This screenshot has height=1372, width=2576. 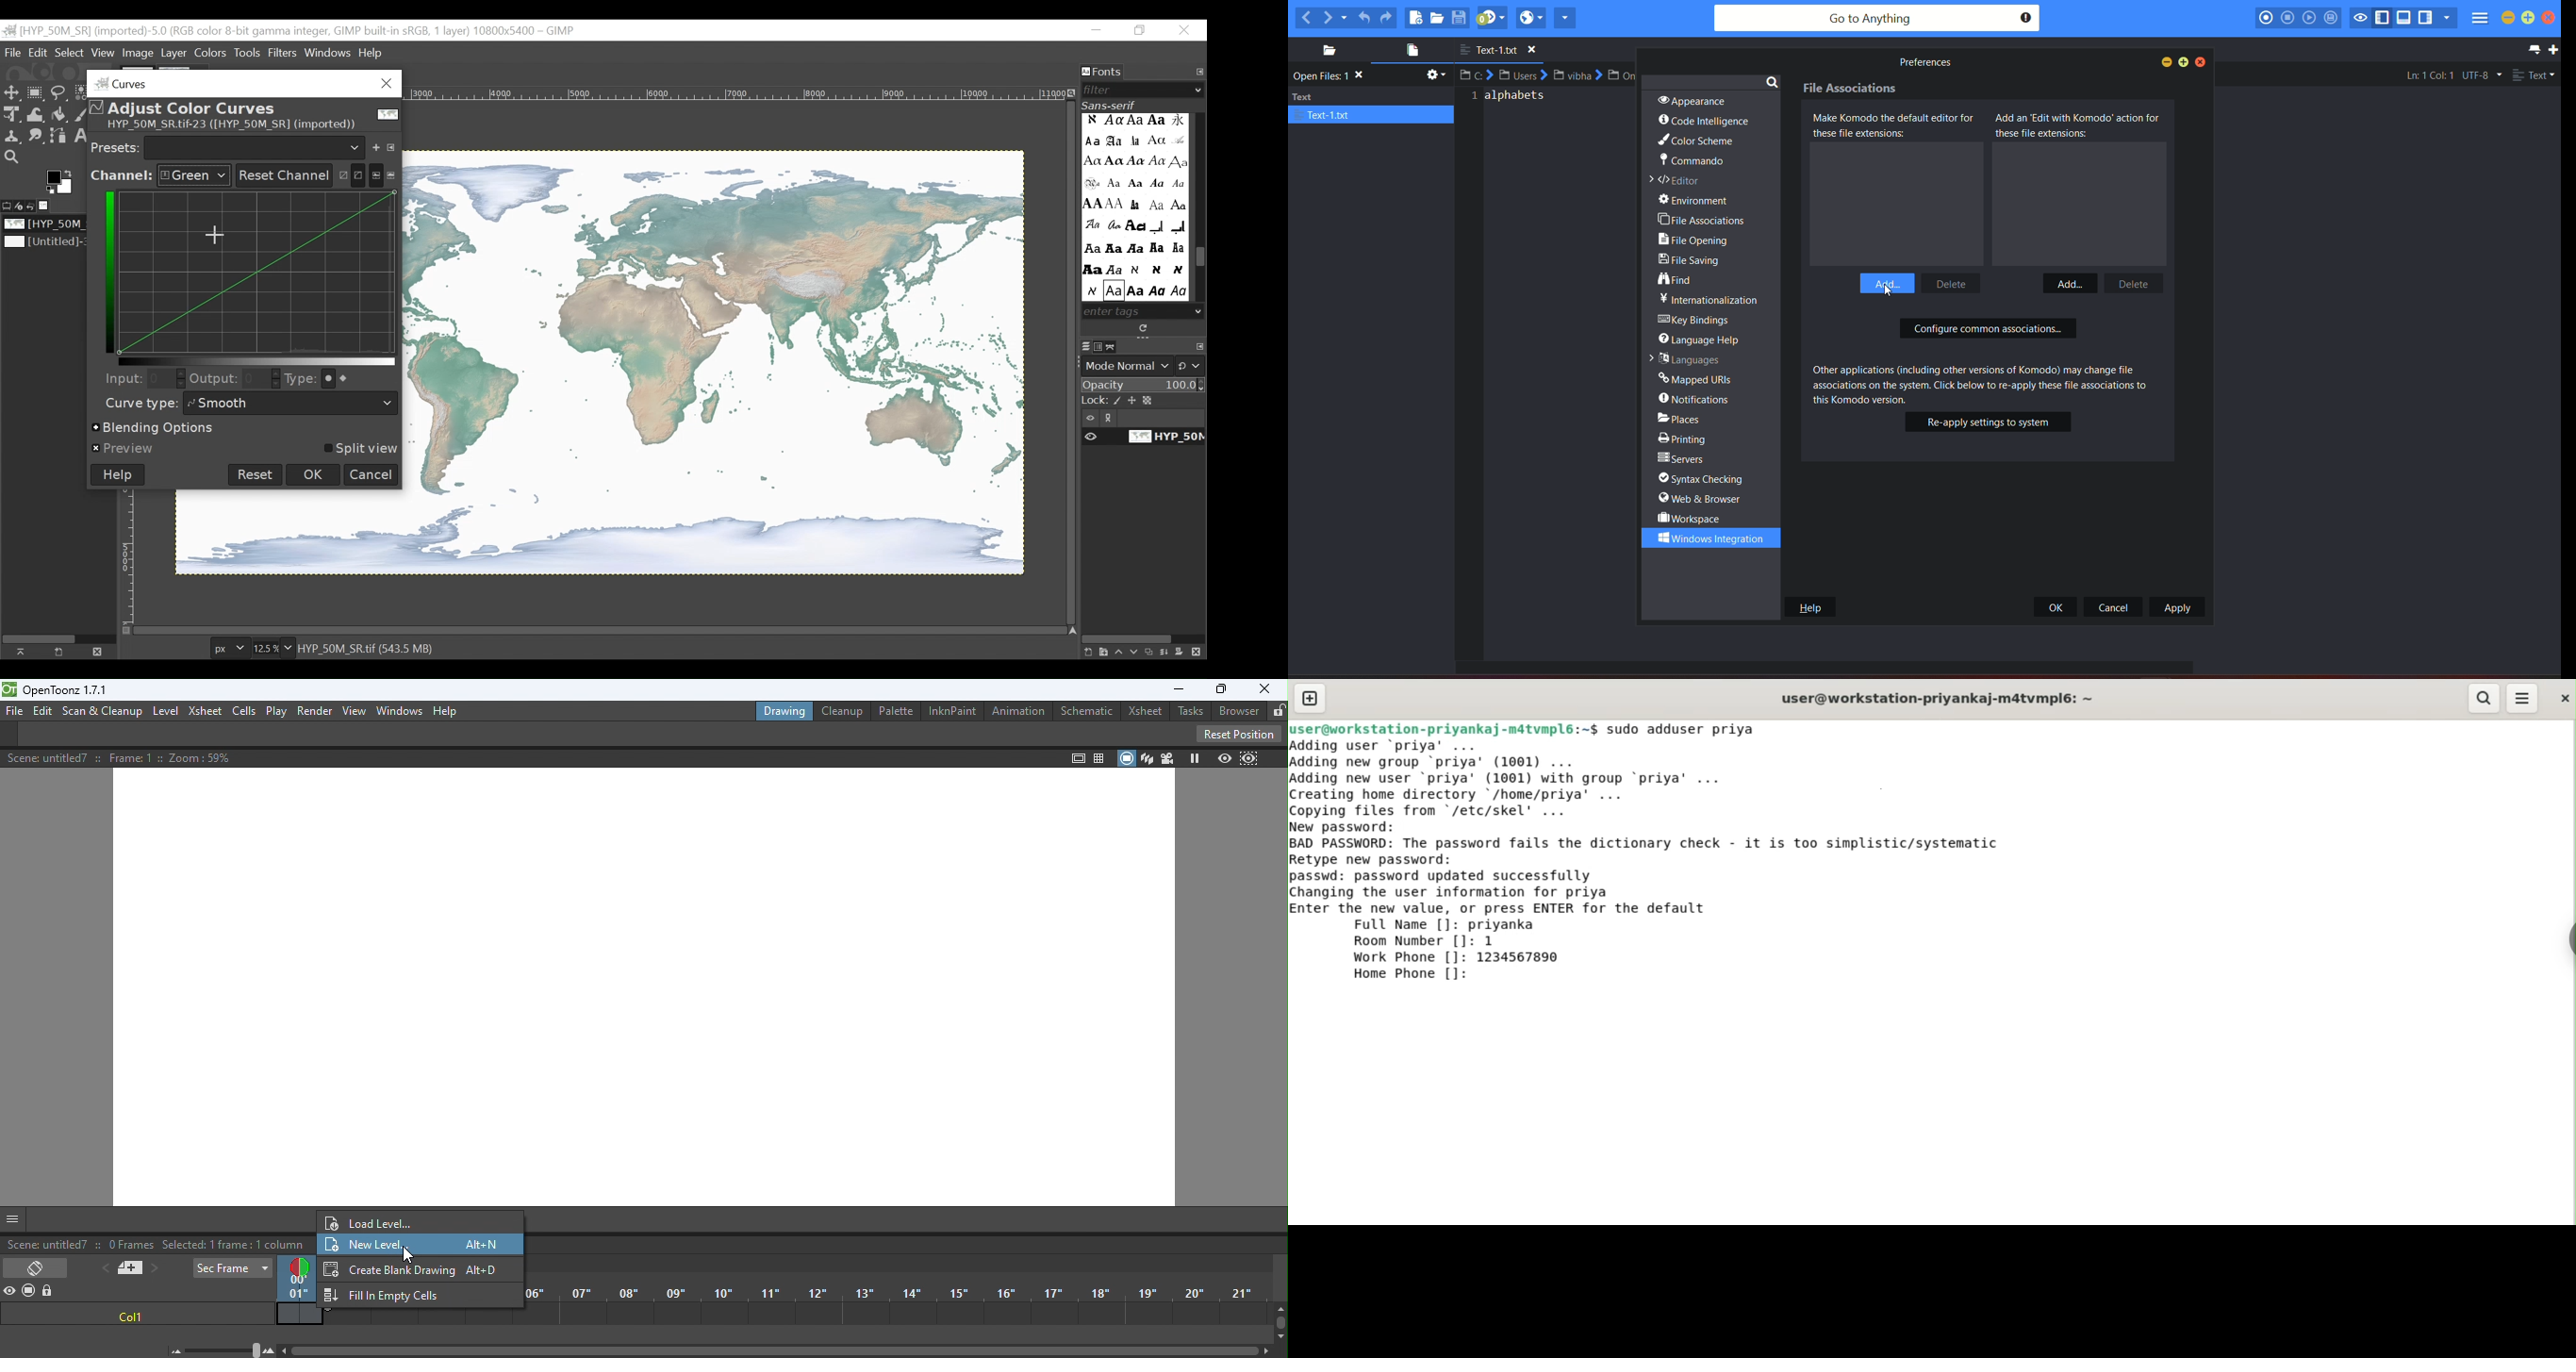 What do you see at coordinates (378, 145) in the screenshot?
I see `Save the current setting as named preset` at bounding box center [378, 145].